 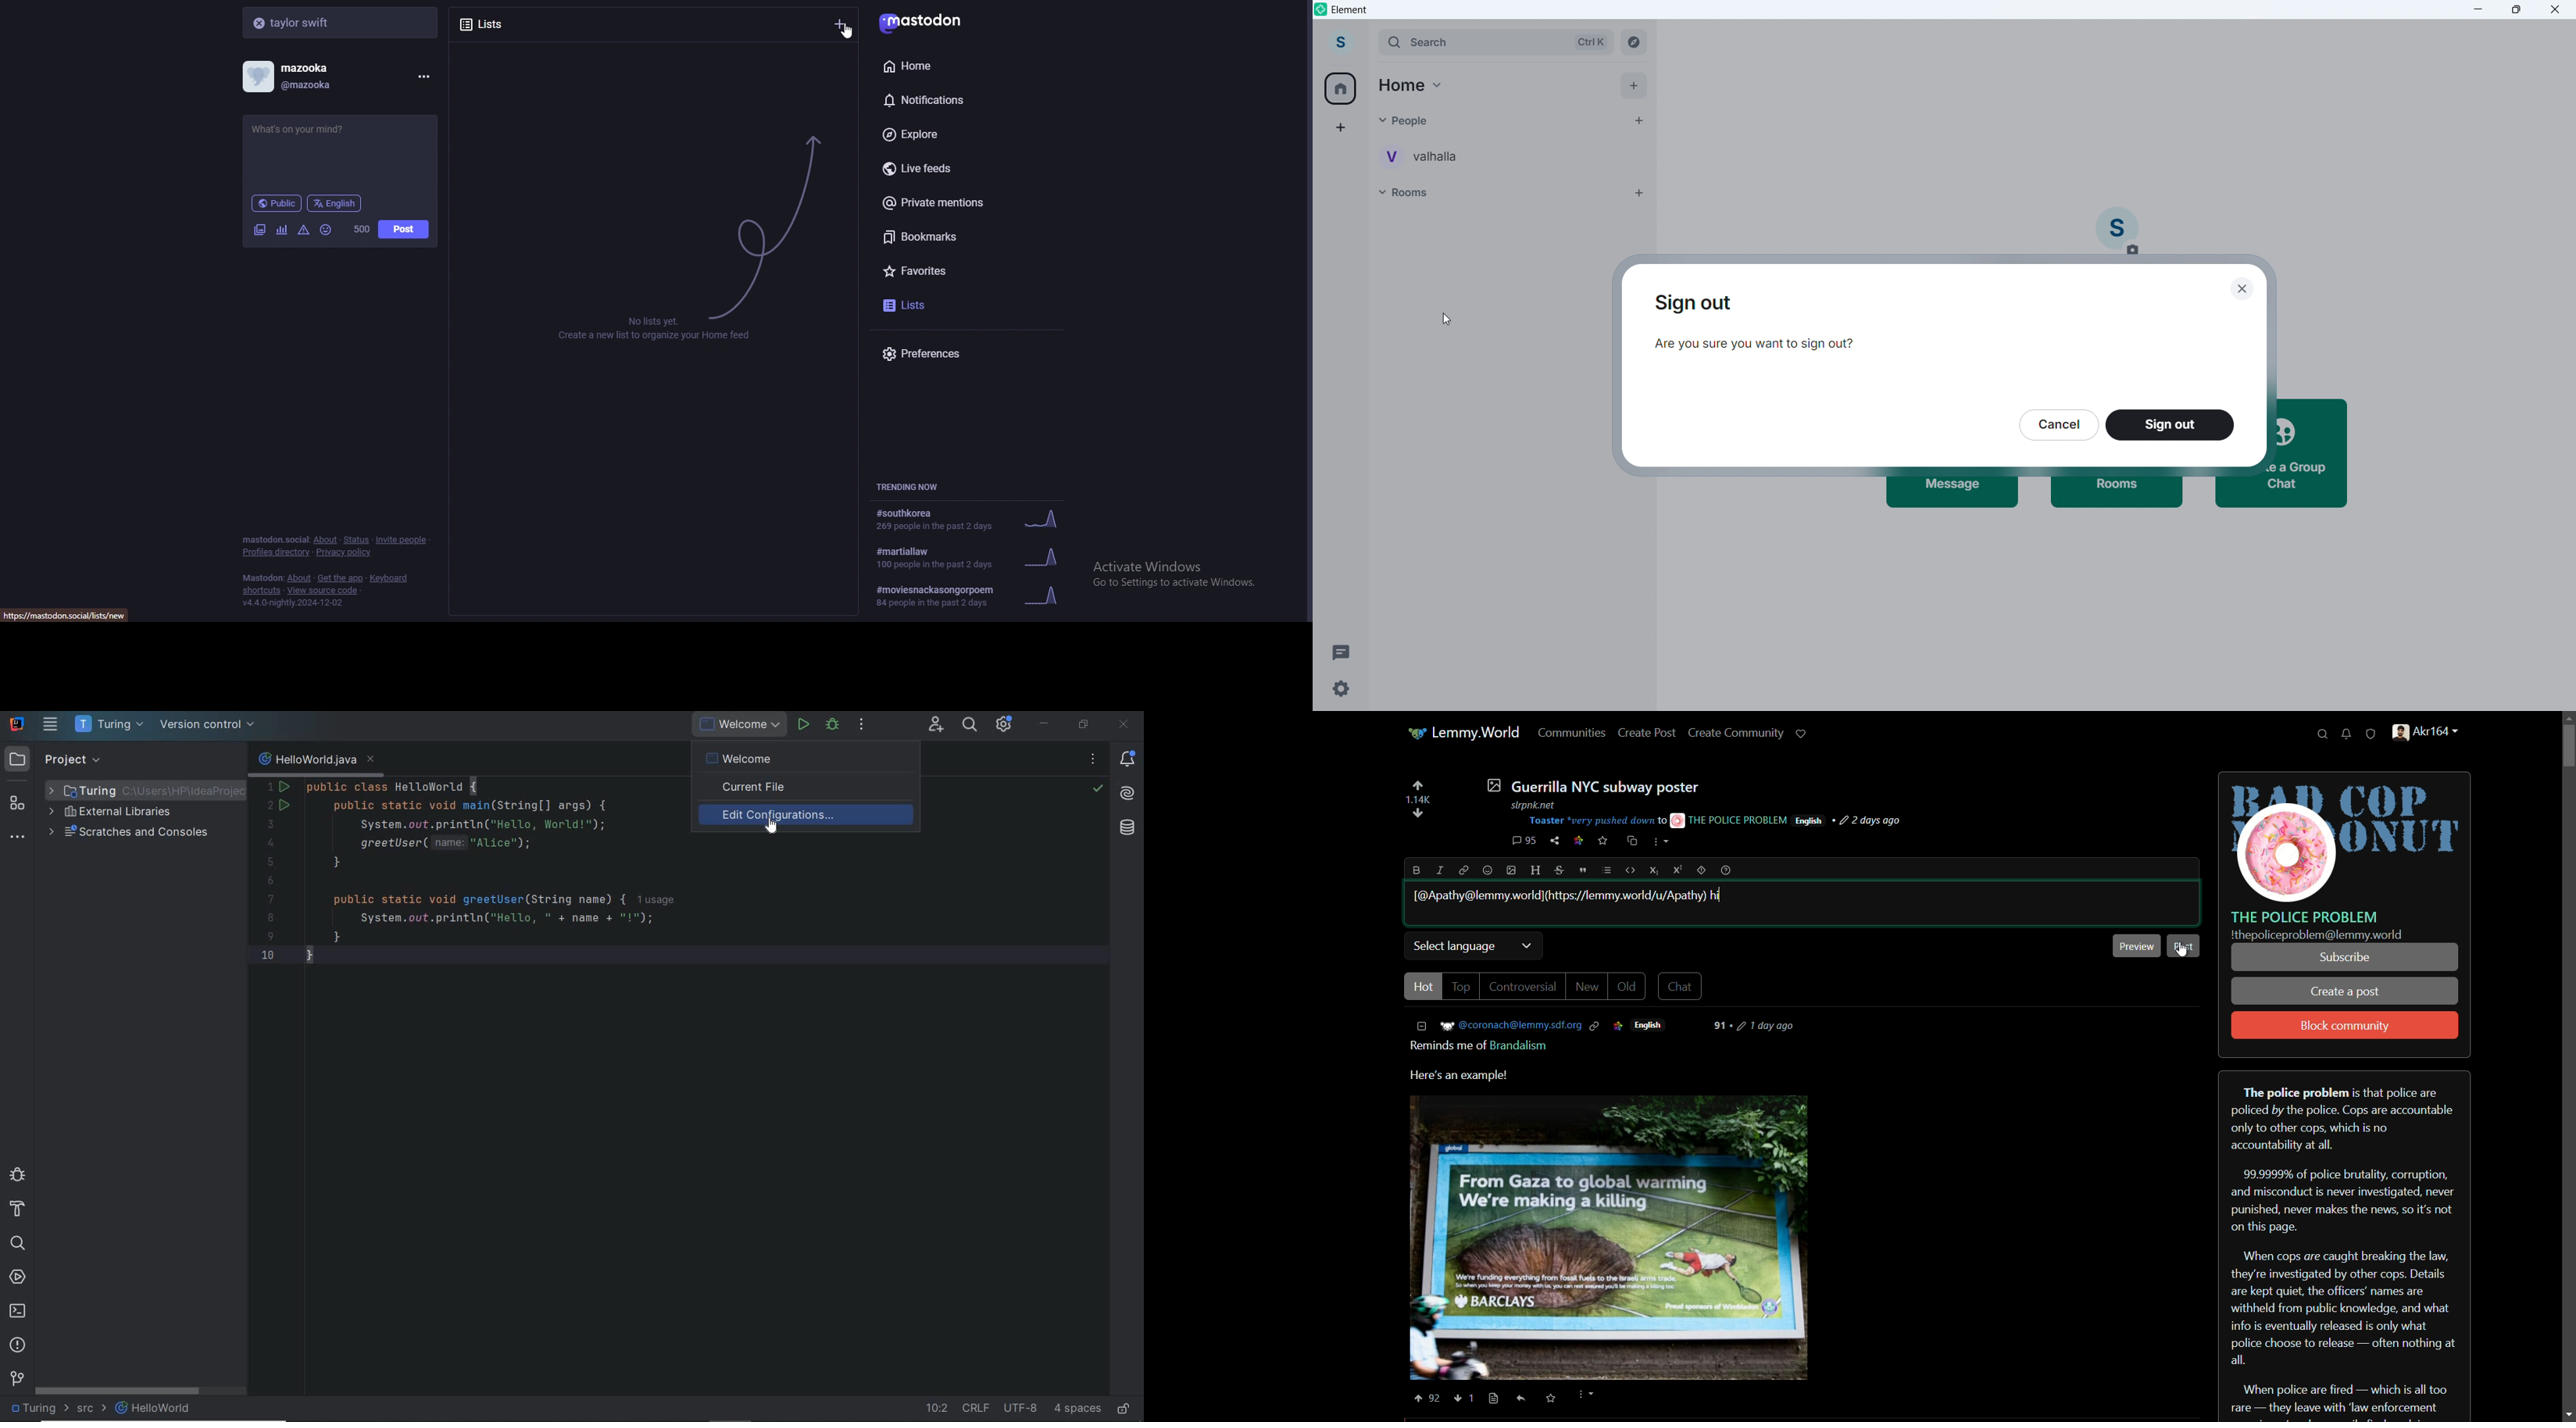 I want to click on Threads , so click(x=1336, y=650).